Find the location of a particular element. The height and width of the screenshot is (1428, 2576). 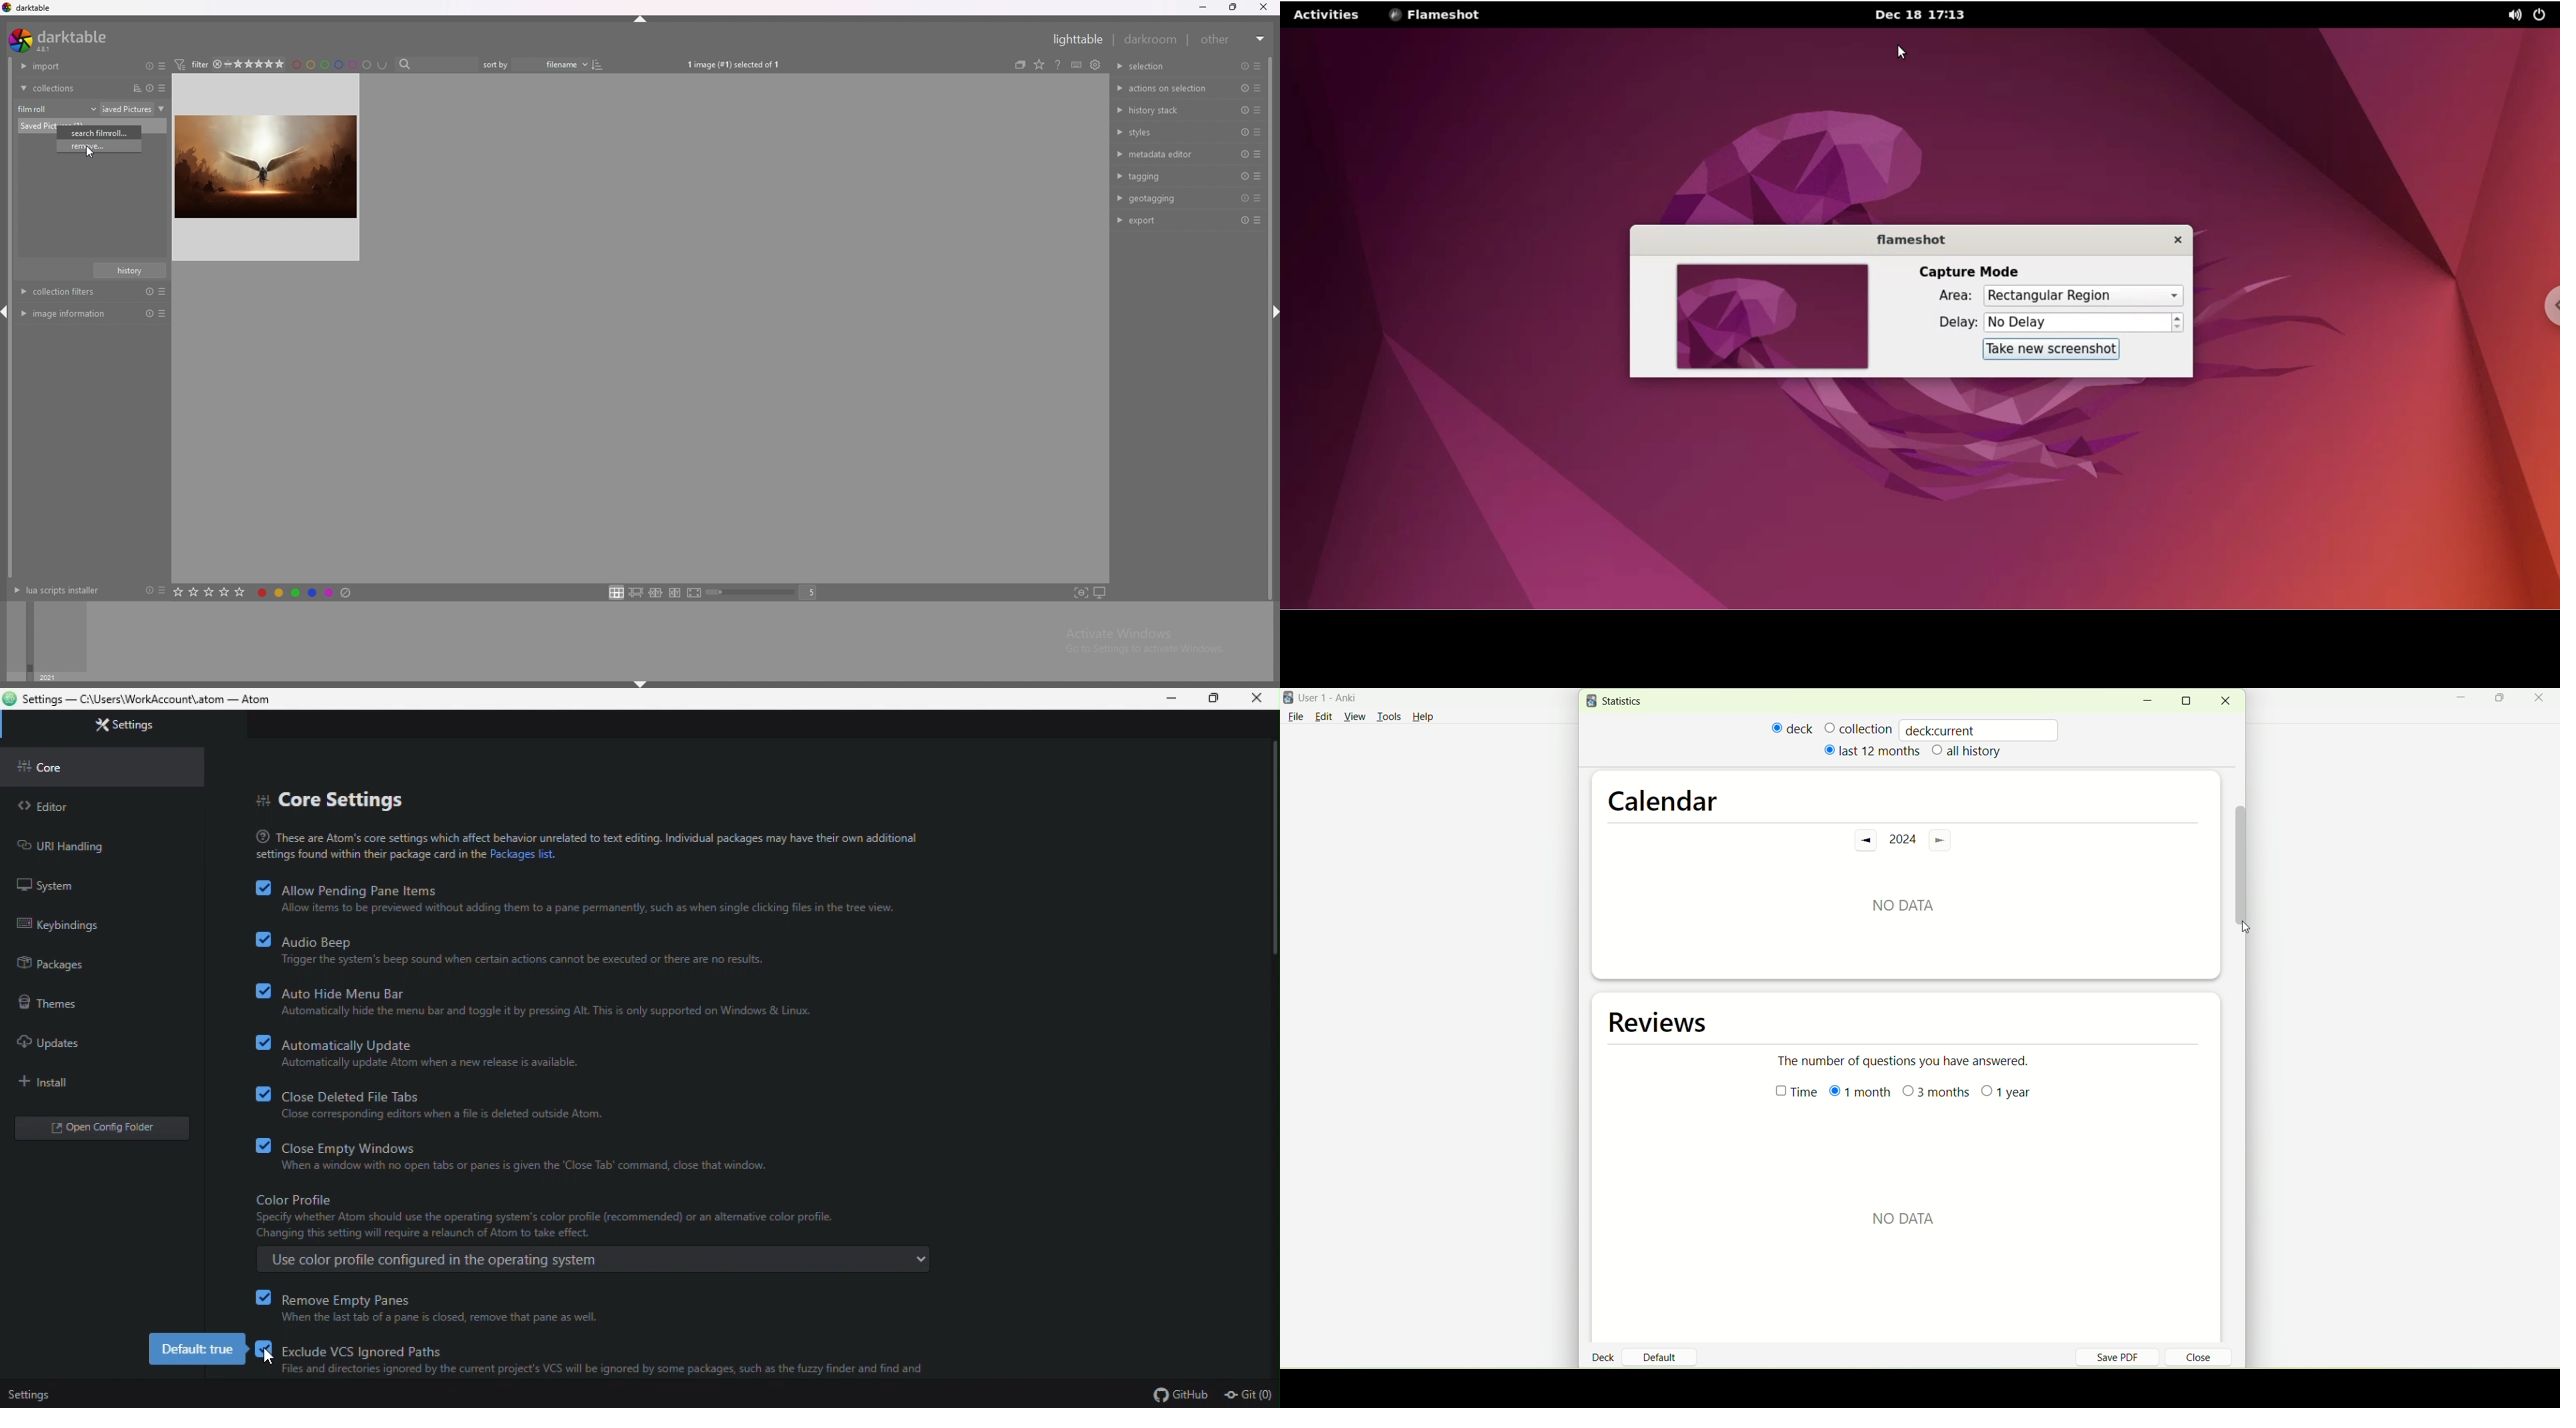

tagging is located at coordinates (1169, 175).